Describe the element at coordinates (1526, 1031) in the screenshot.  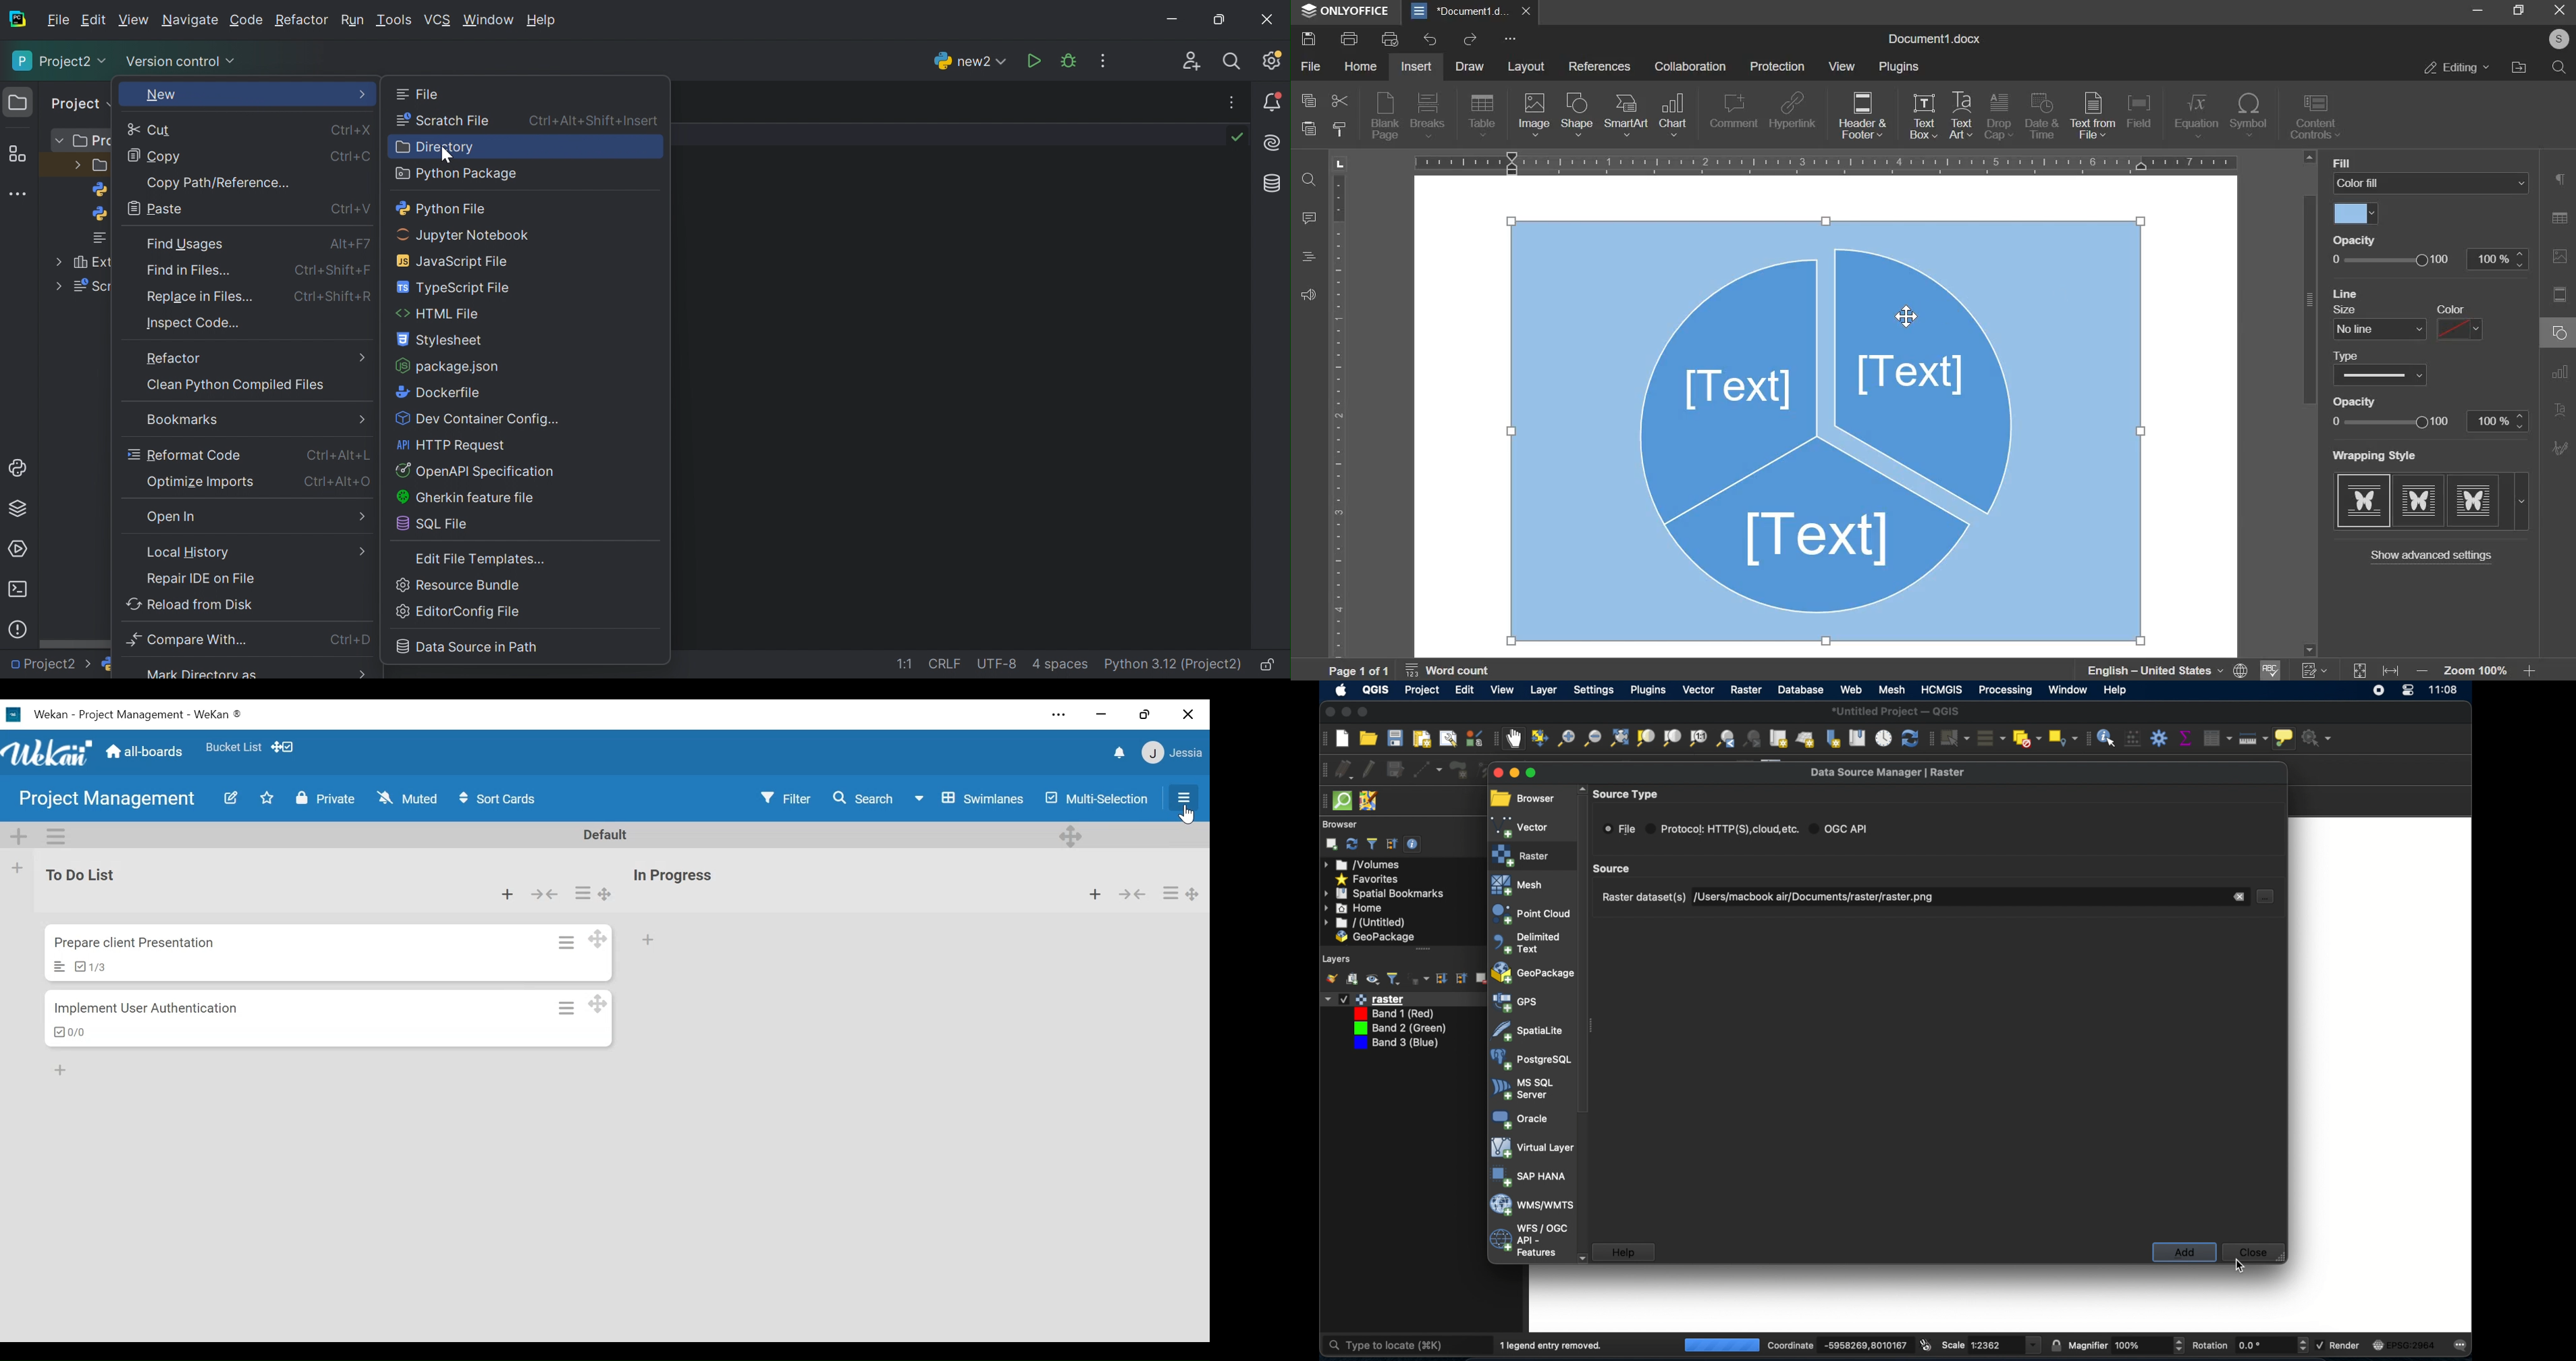
I see `spatiallite` at that location.